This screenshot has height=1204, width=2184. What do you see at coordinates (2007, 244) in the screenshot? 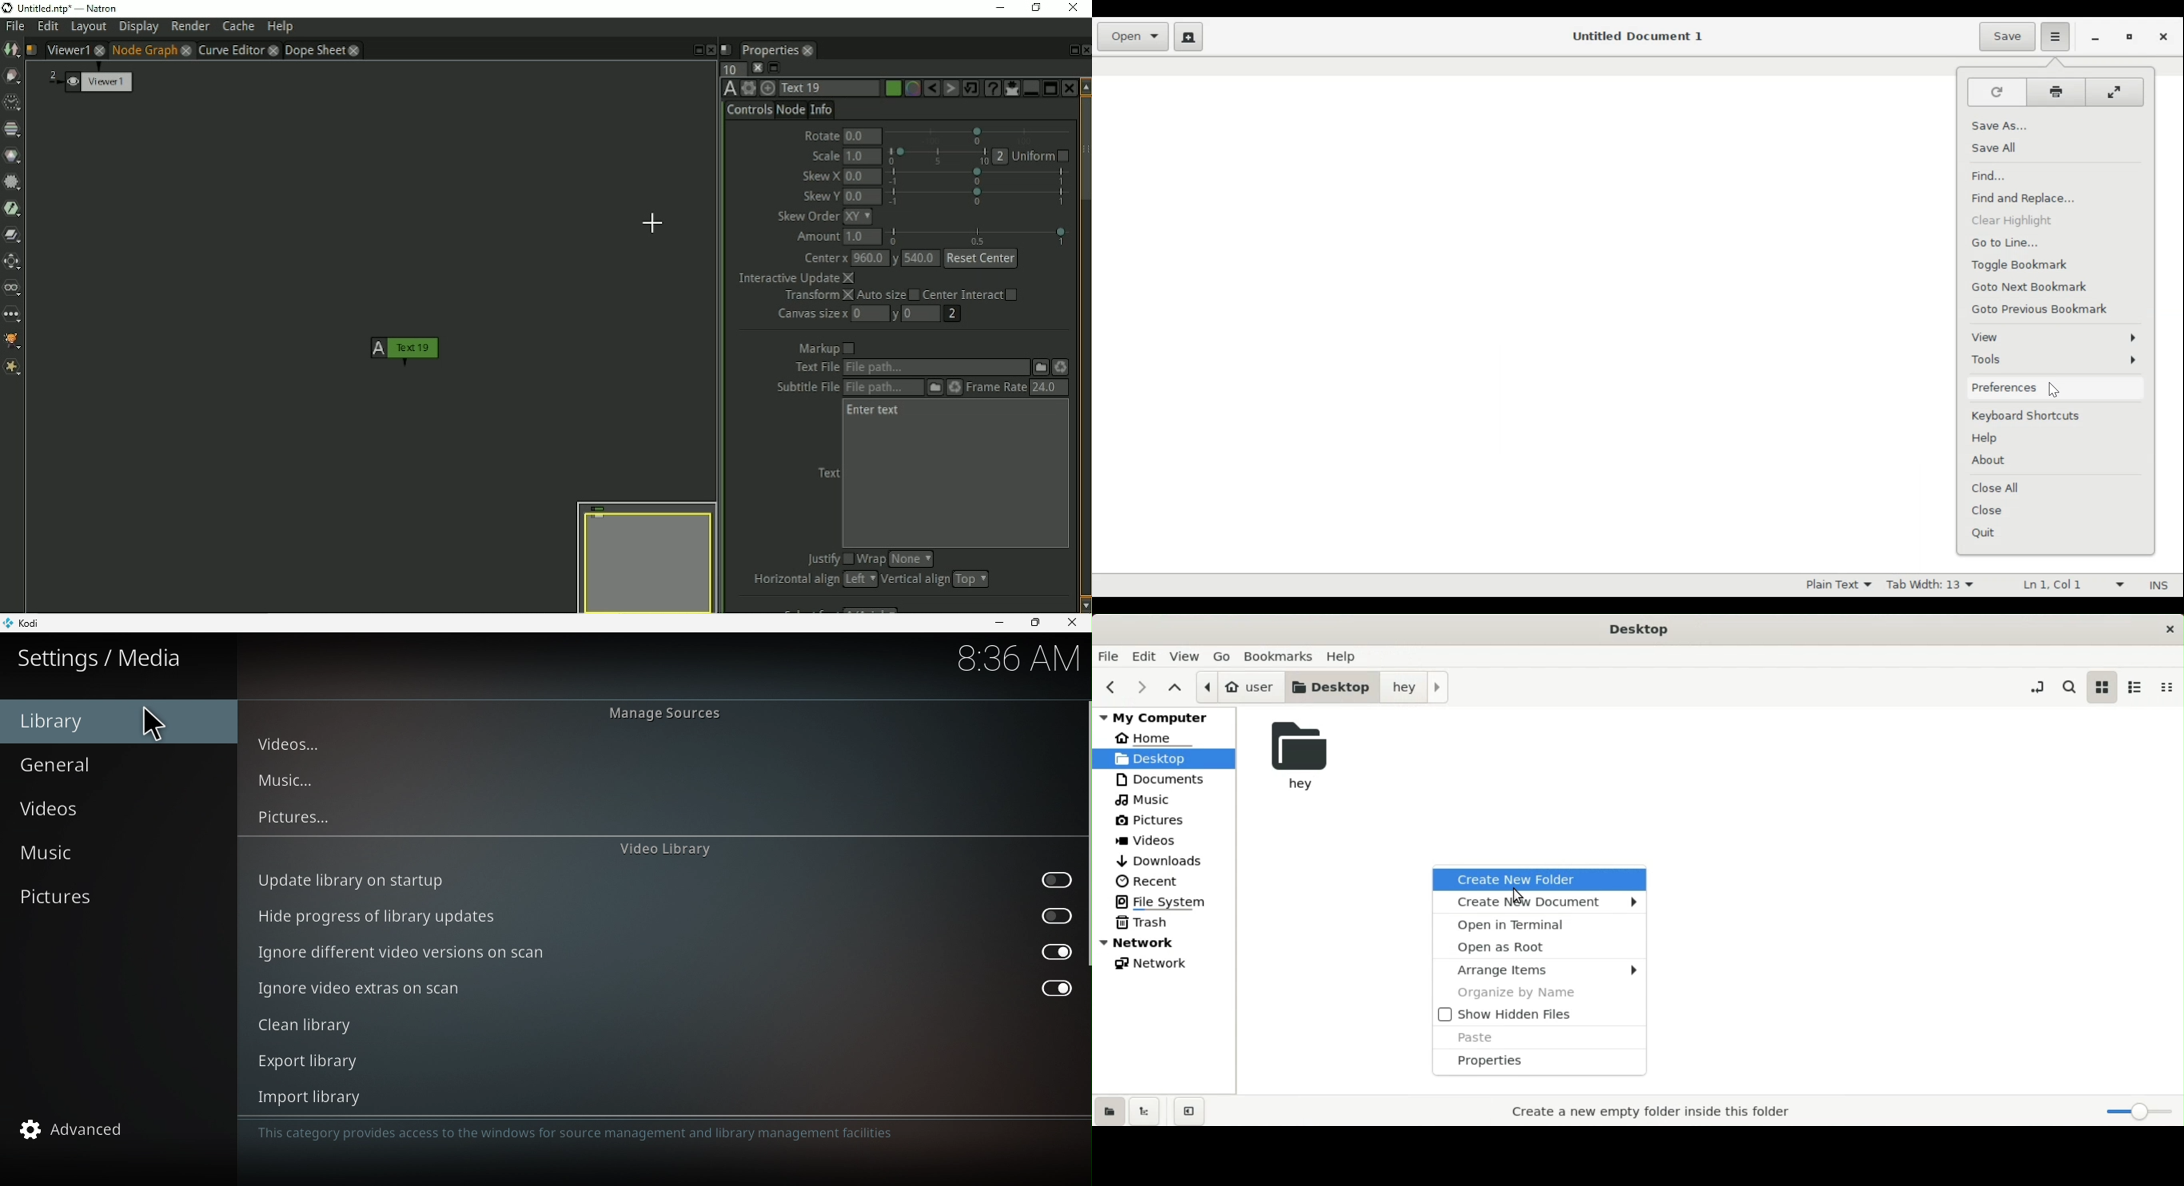
I see `Go to line` at bounding box center [2007, 244].